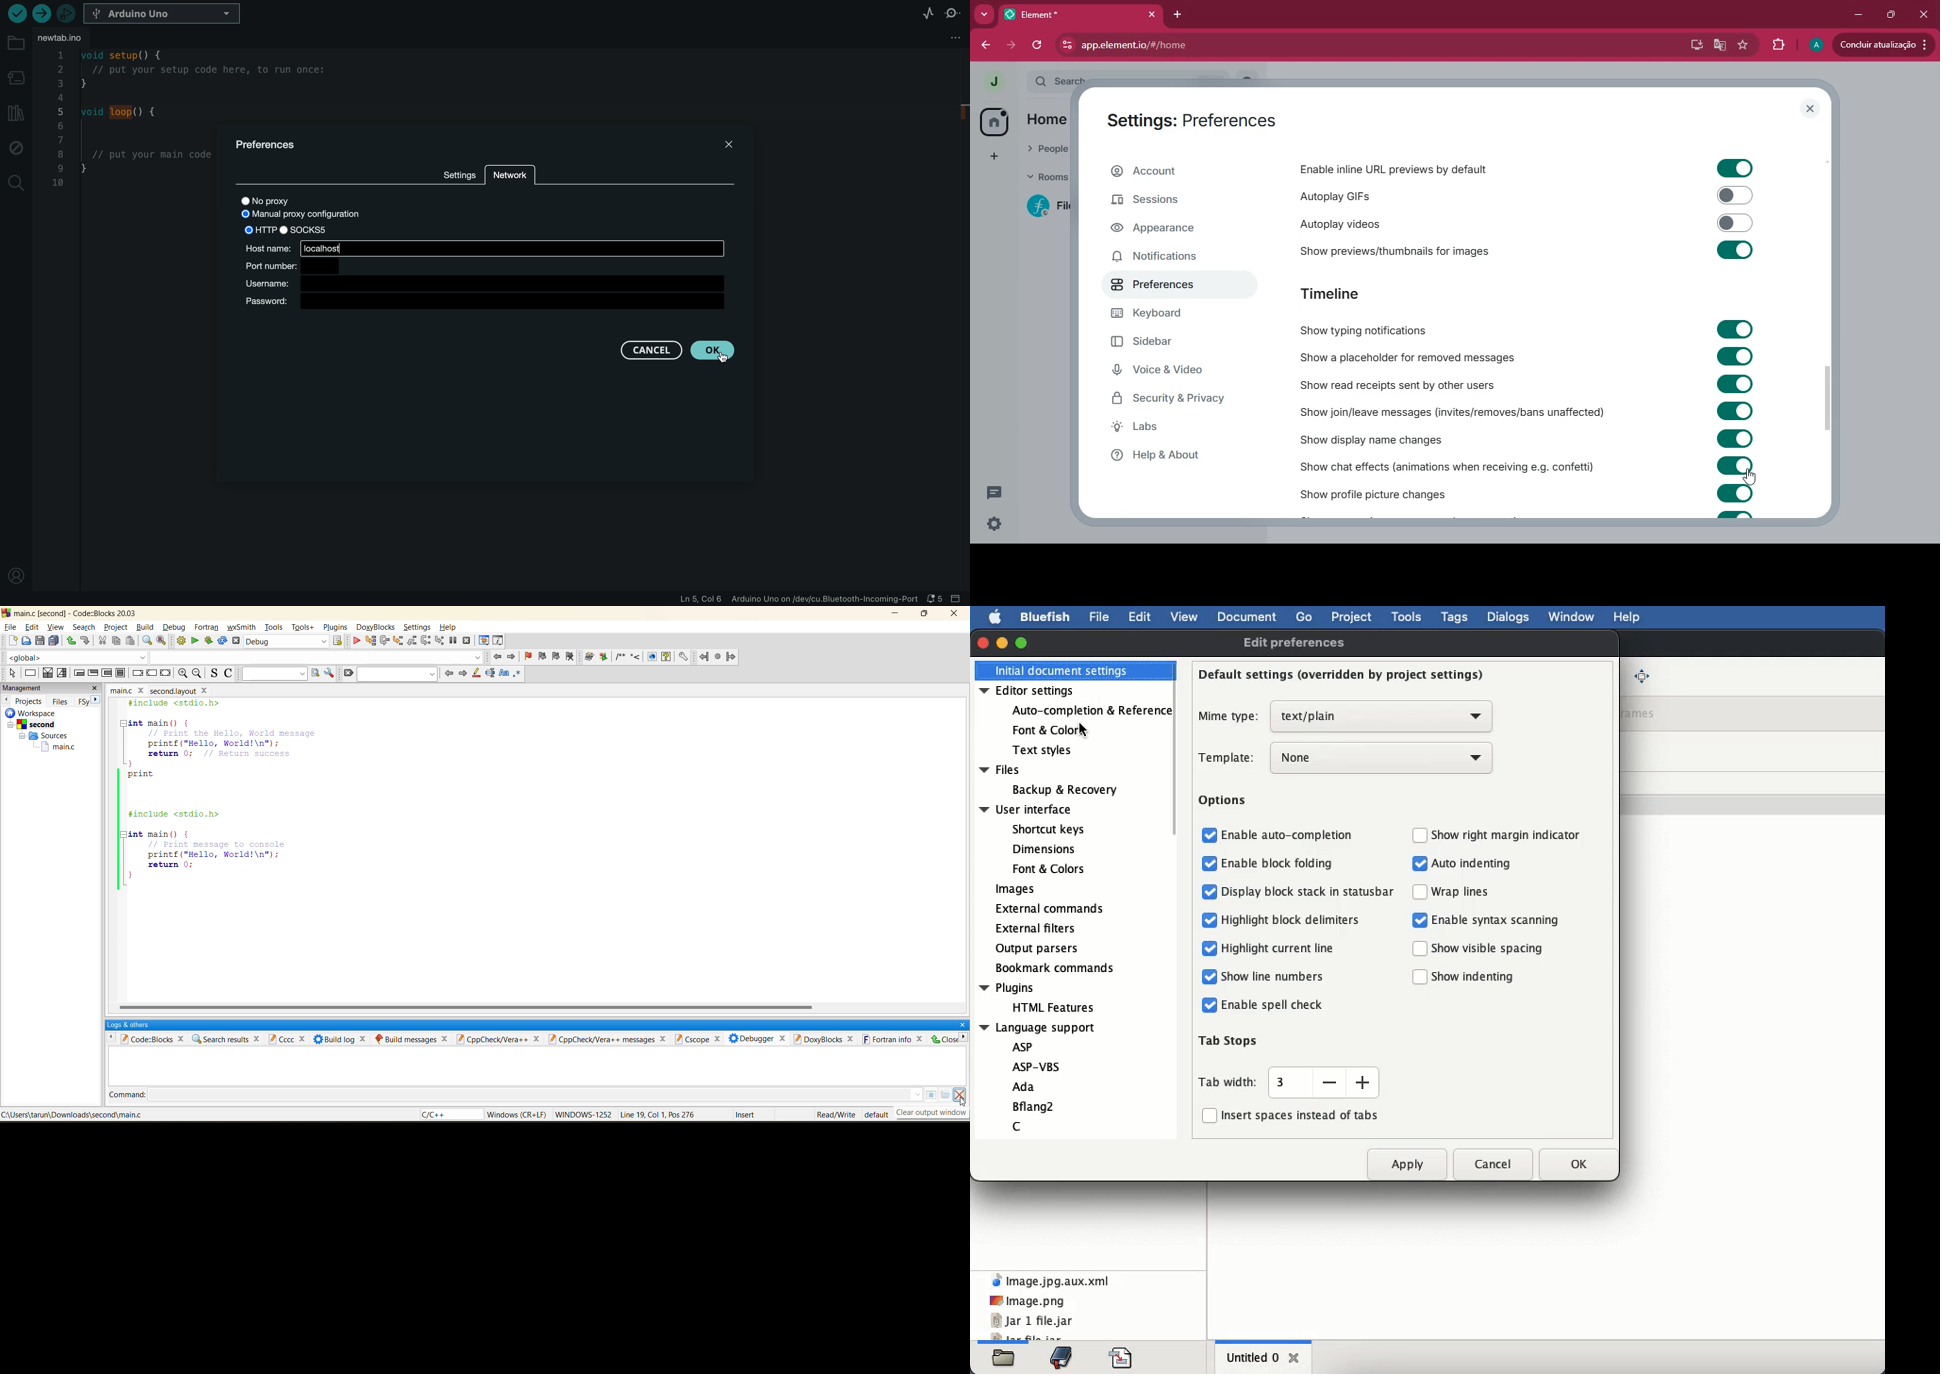 The height and width of the screenshot is (1400, 1960). I want to click on toggle on/off, so click(1735, 195).